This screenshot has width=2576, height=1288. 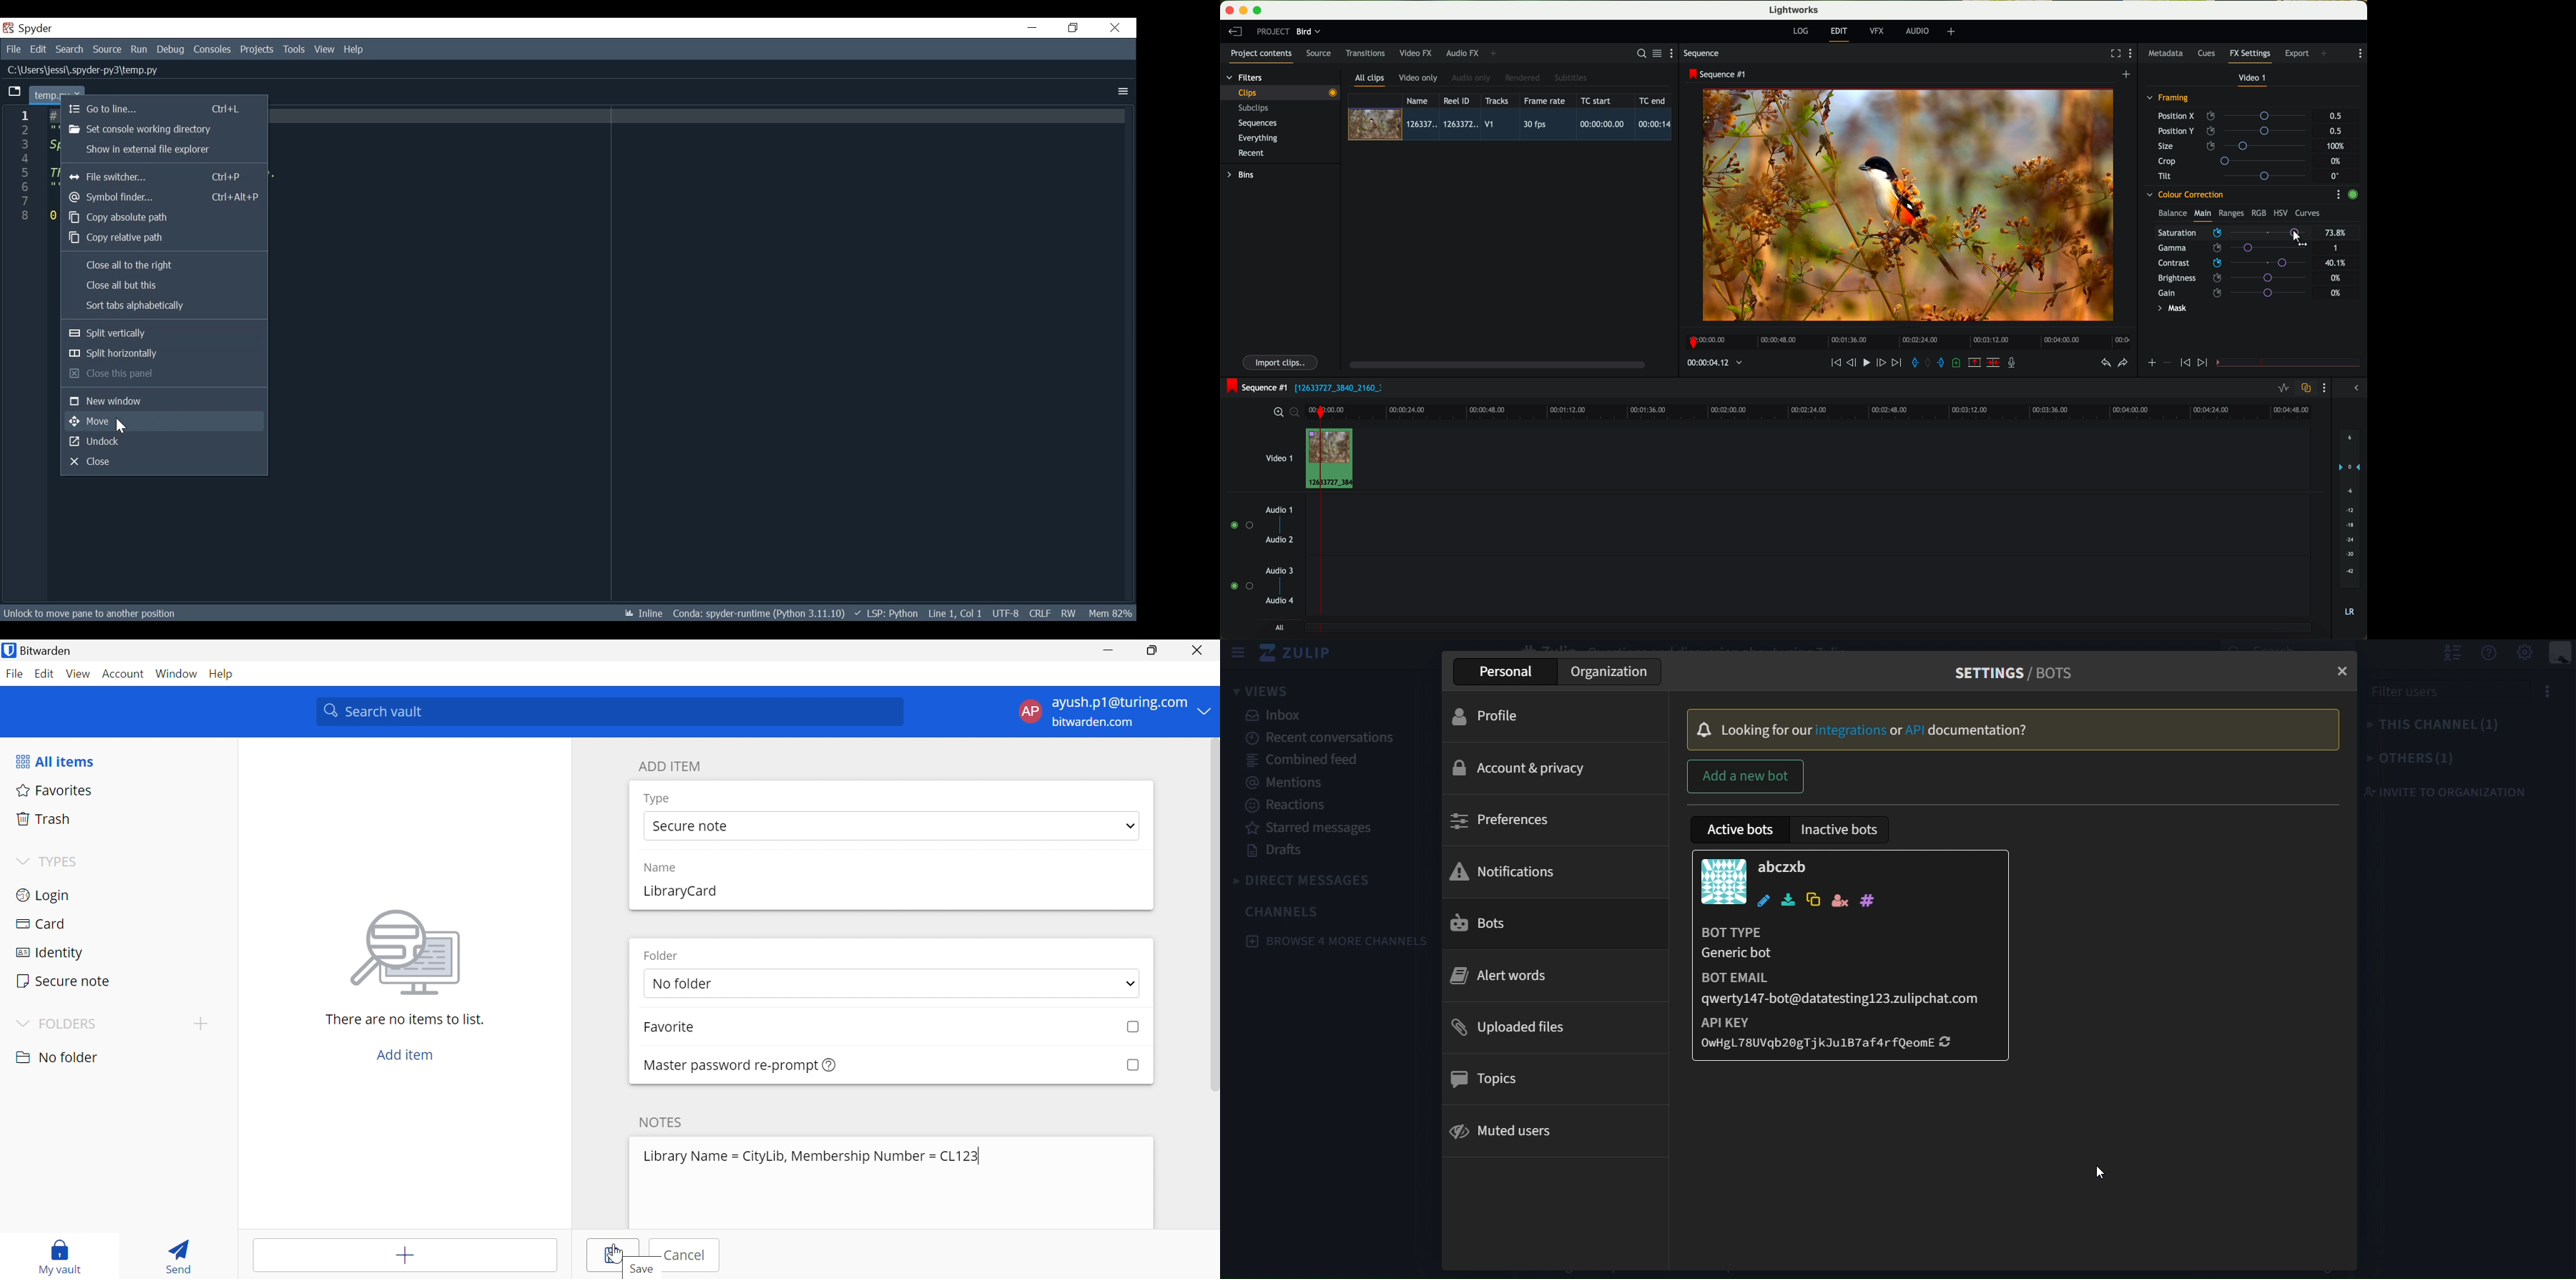 I want to click on account & privacy, so click(x=1522, y=769).